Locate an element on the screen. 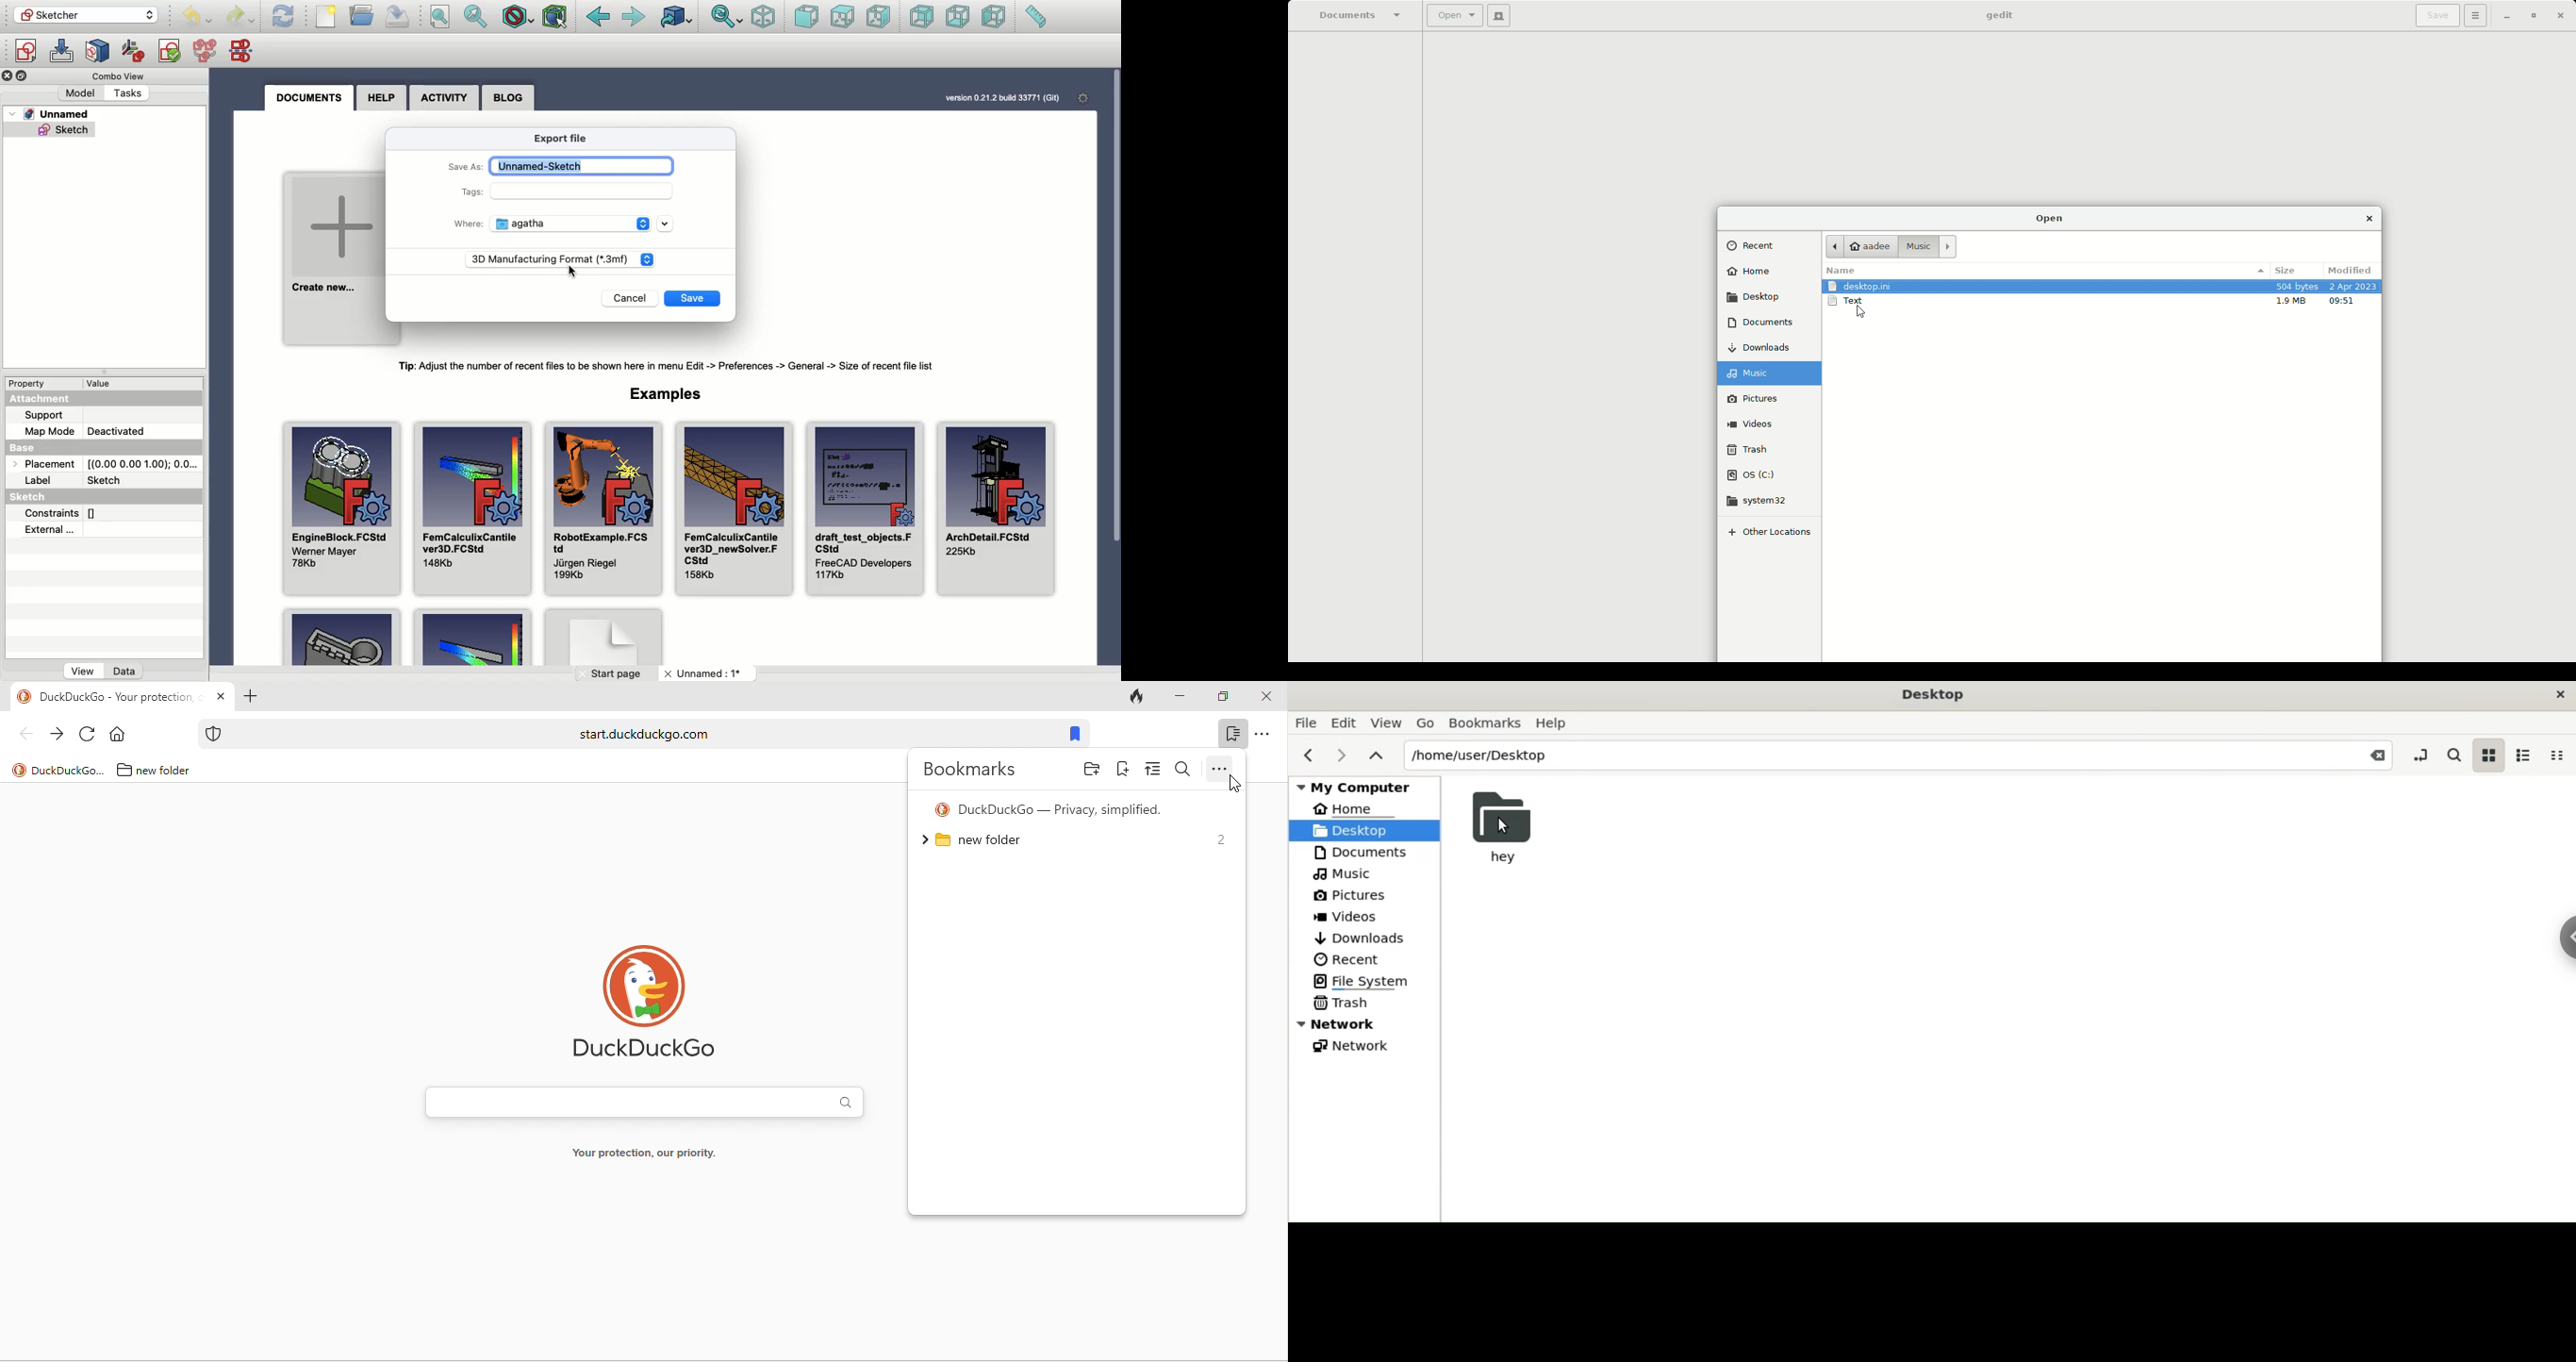  Cancel is located at coordinates (634, 300).